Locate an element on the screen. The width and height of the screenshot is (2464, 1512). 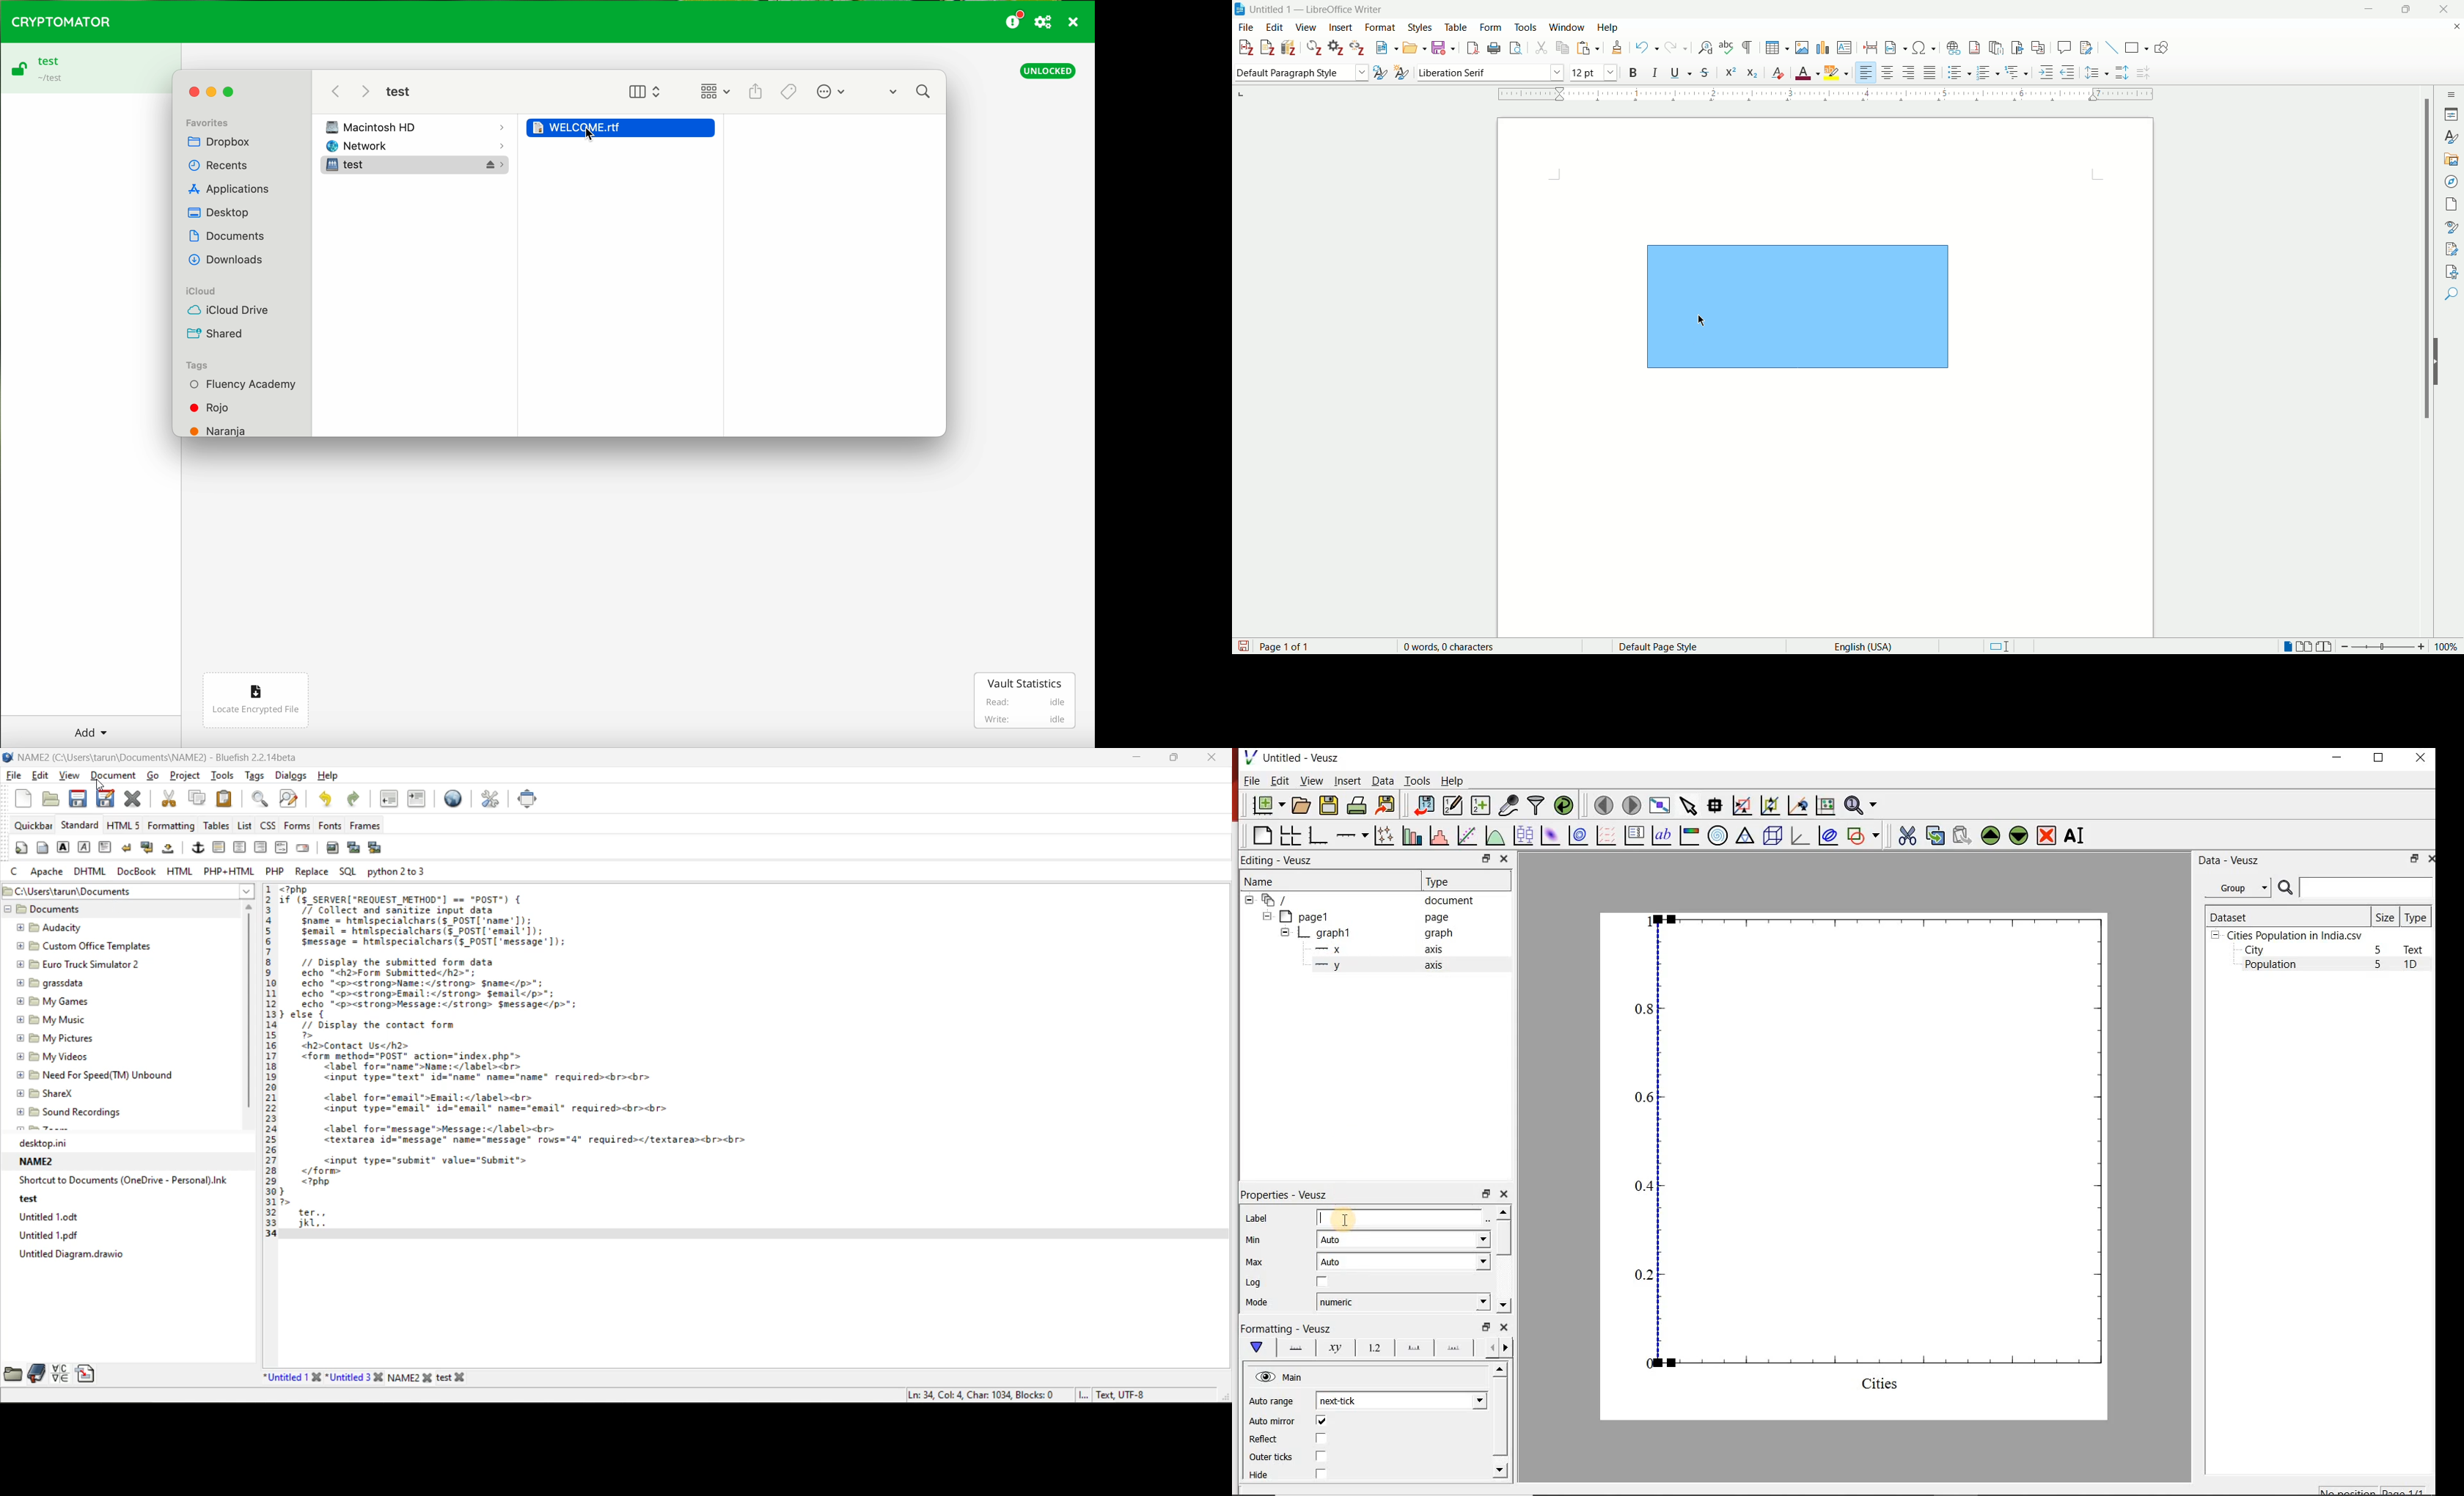
open padlock is located at coordinates (18, 71).